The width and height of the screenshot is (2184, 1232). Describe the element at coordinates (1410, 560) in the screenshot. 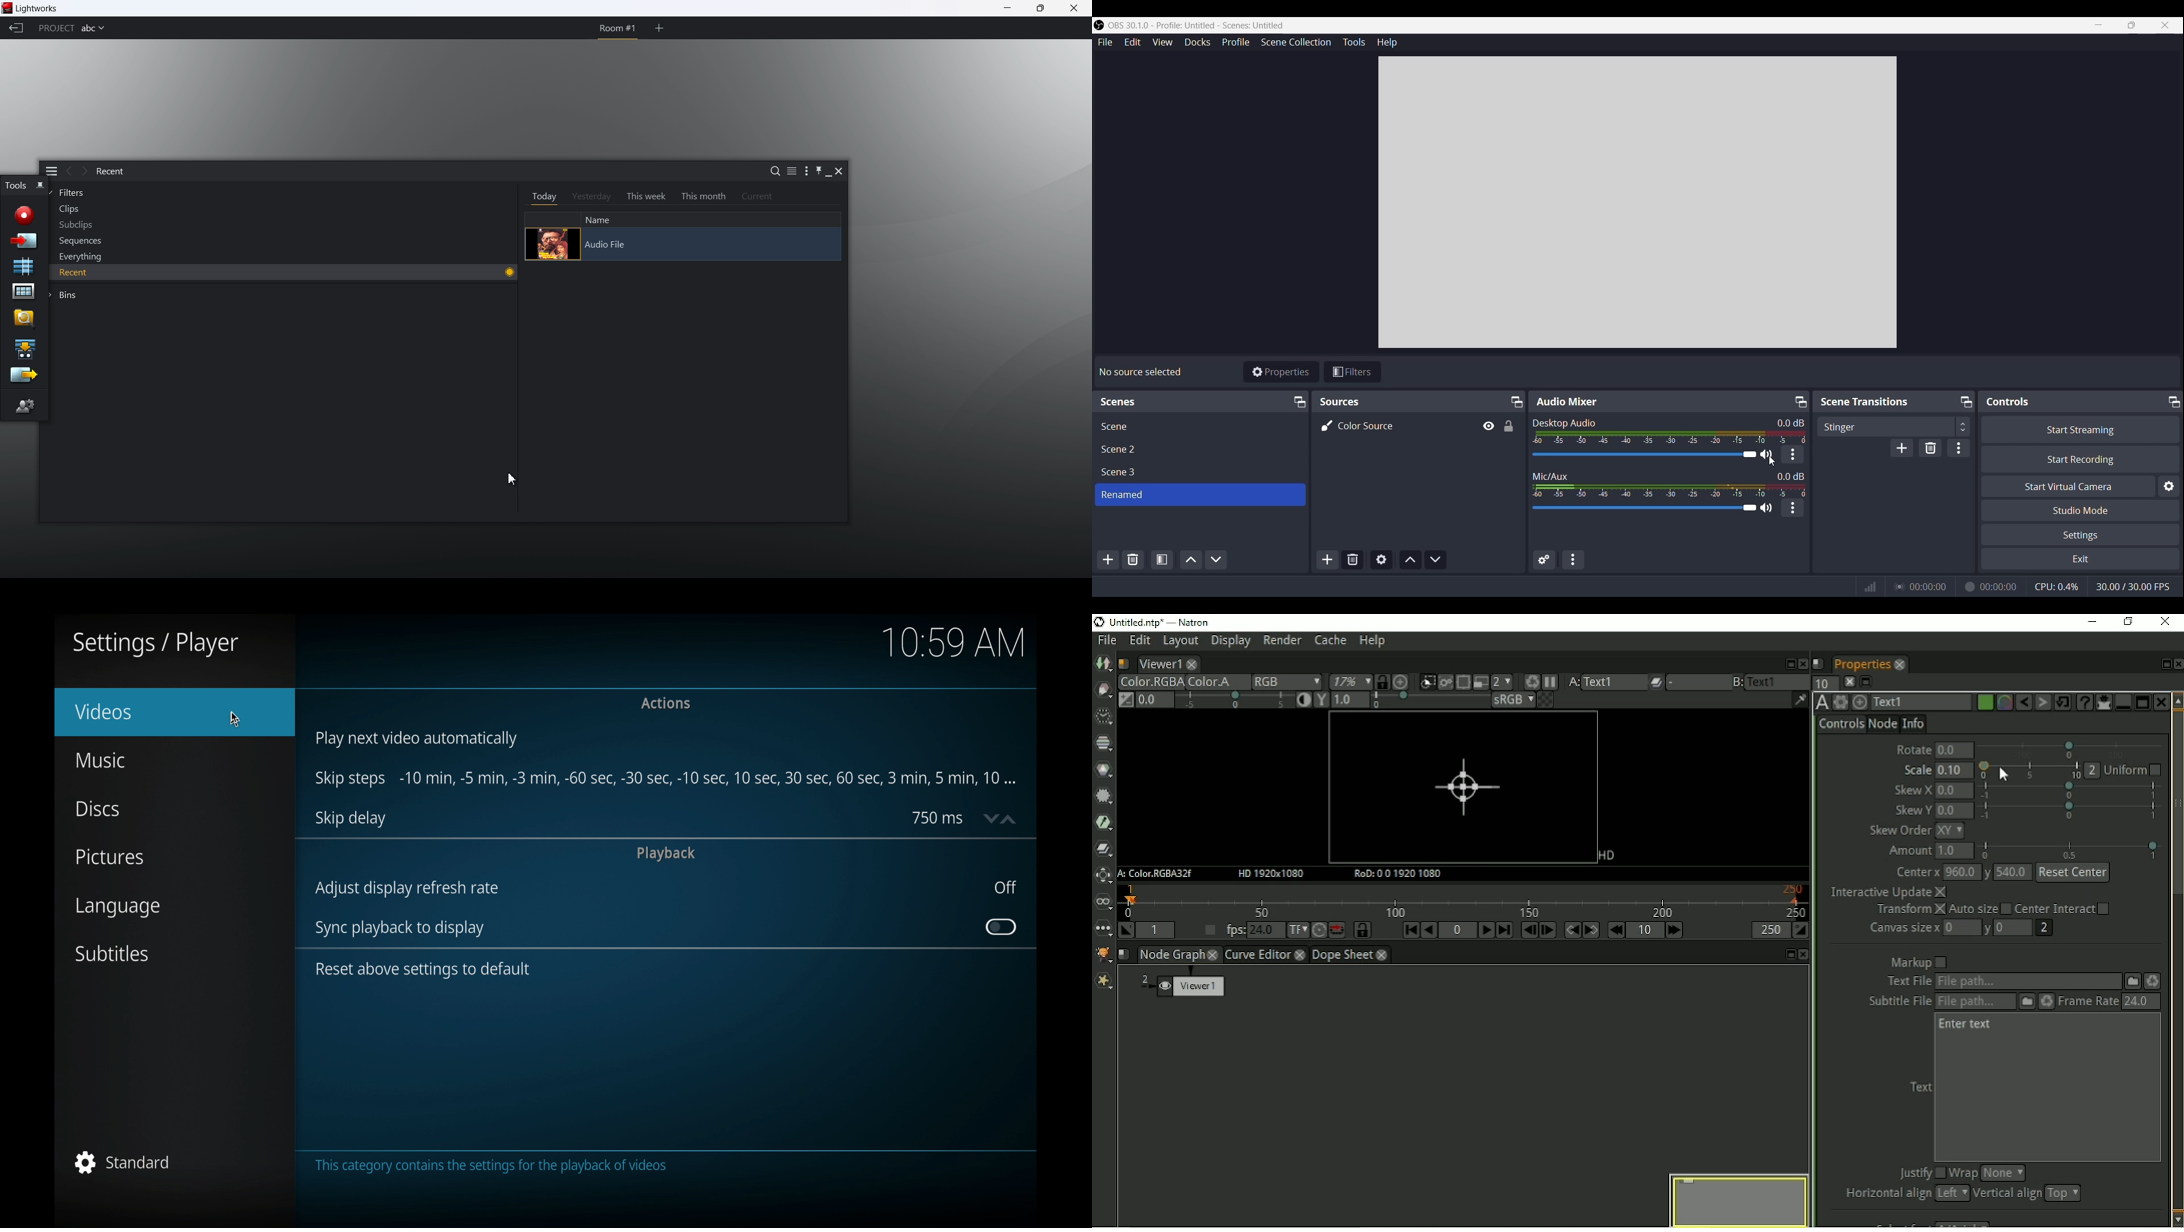

I see `Move source one step up` at that location.